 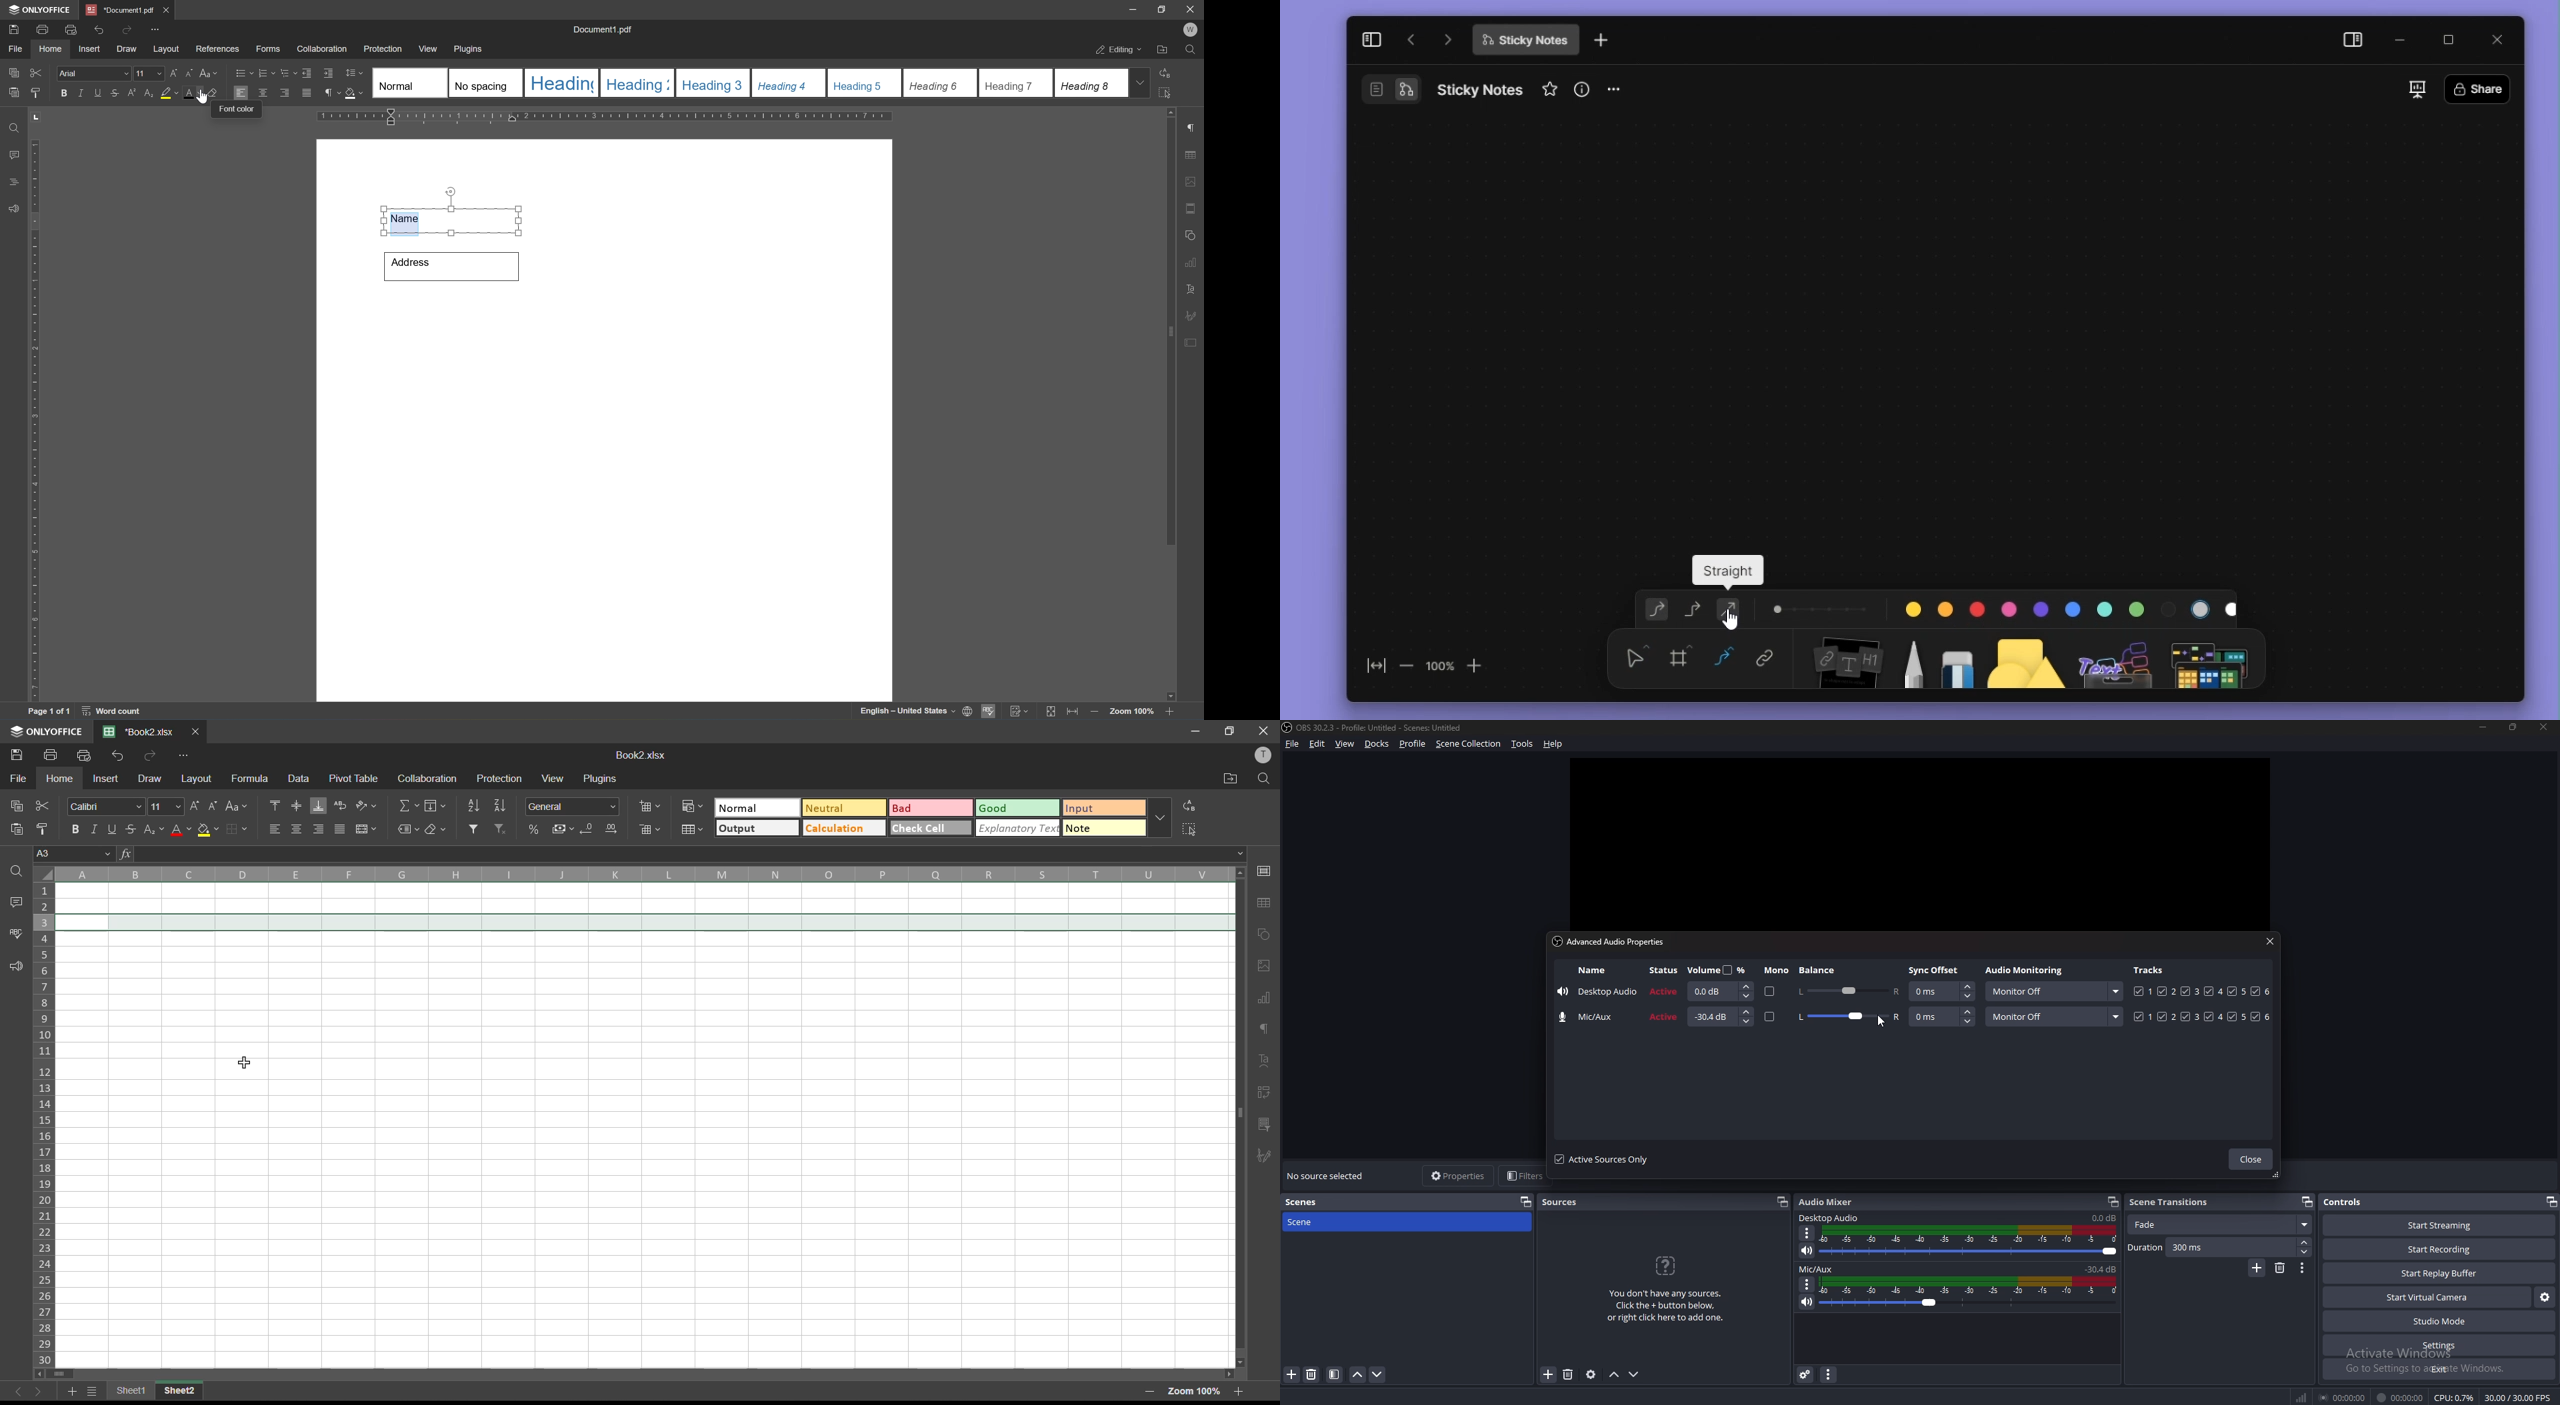 What do you see at coordinates (755, 829) in the screenshot?
I see `output` at bounding box center [755, 829].